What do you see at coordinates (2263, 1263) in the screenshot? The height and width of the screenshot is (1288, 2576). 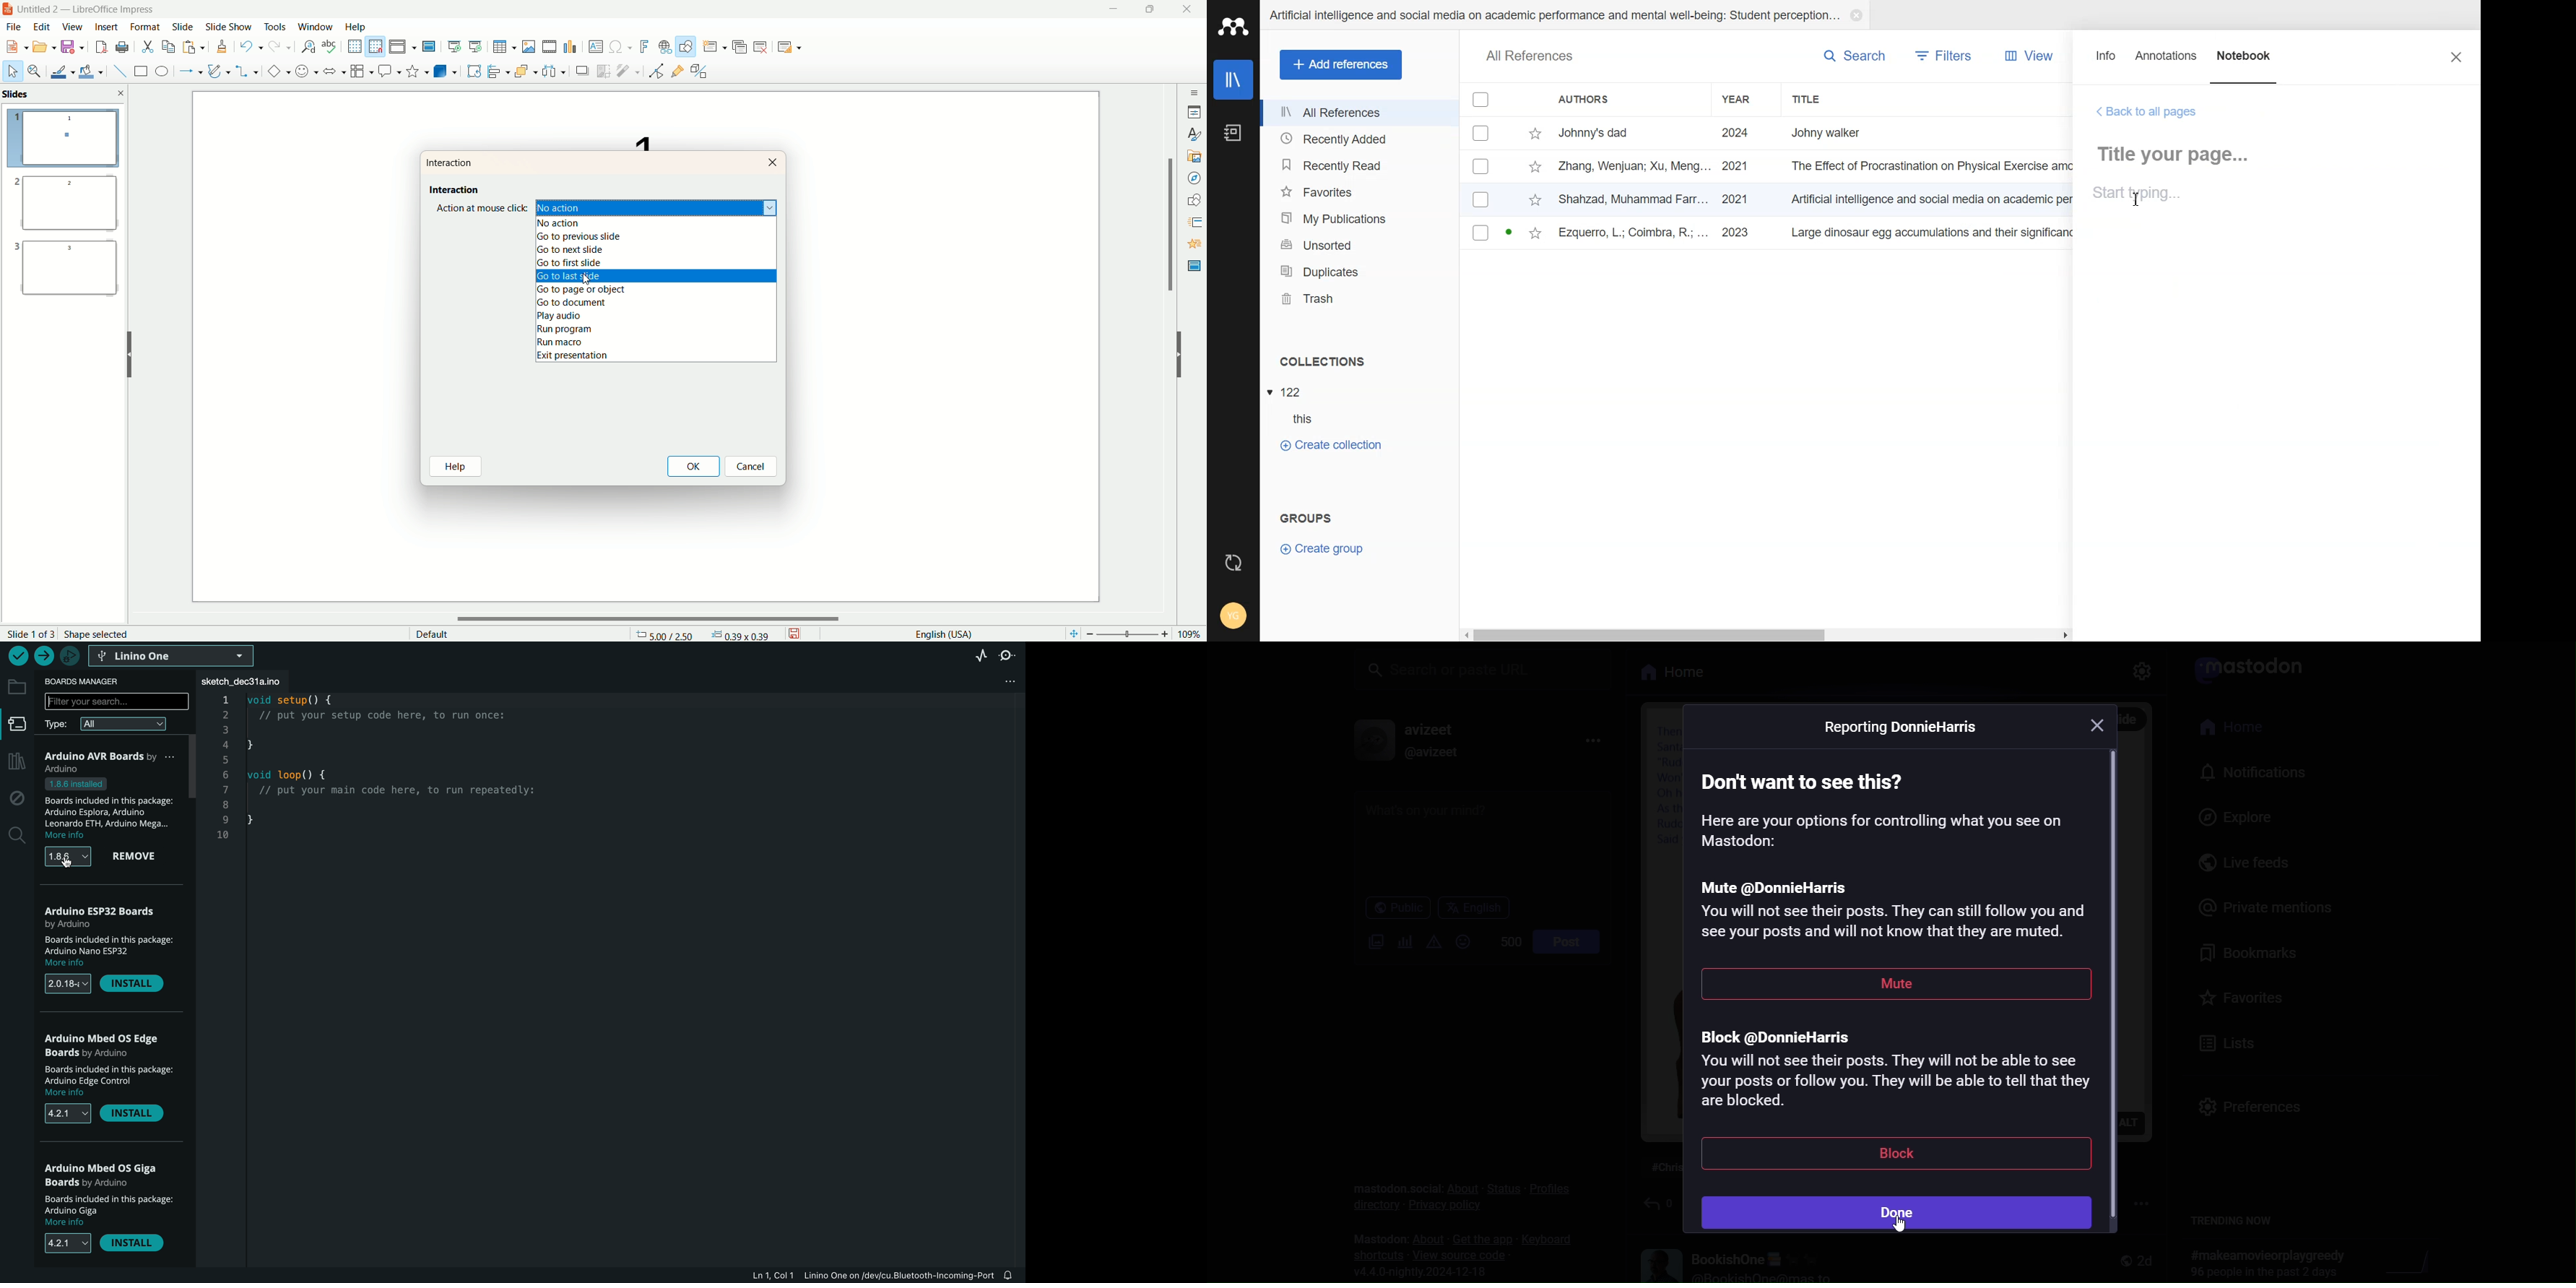 I see `#makeamovieorplaygreedy
Ply,` at bounding box center [2263, 1263].